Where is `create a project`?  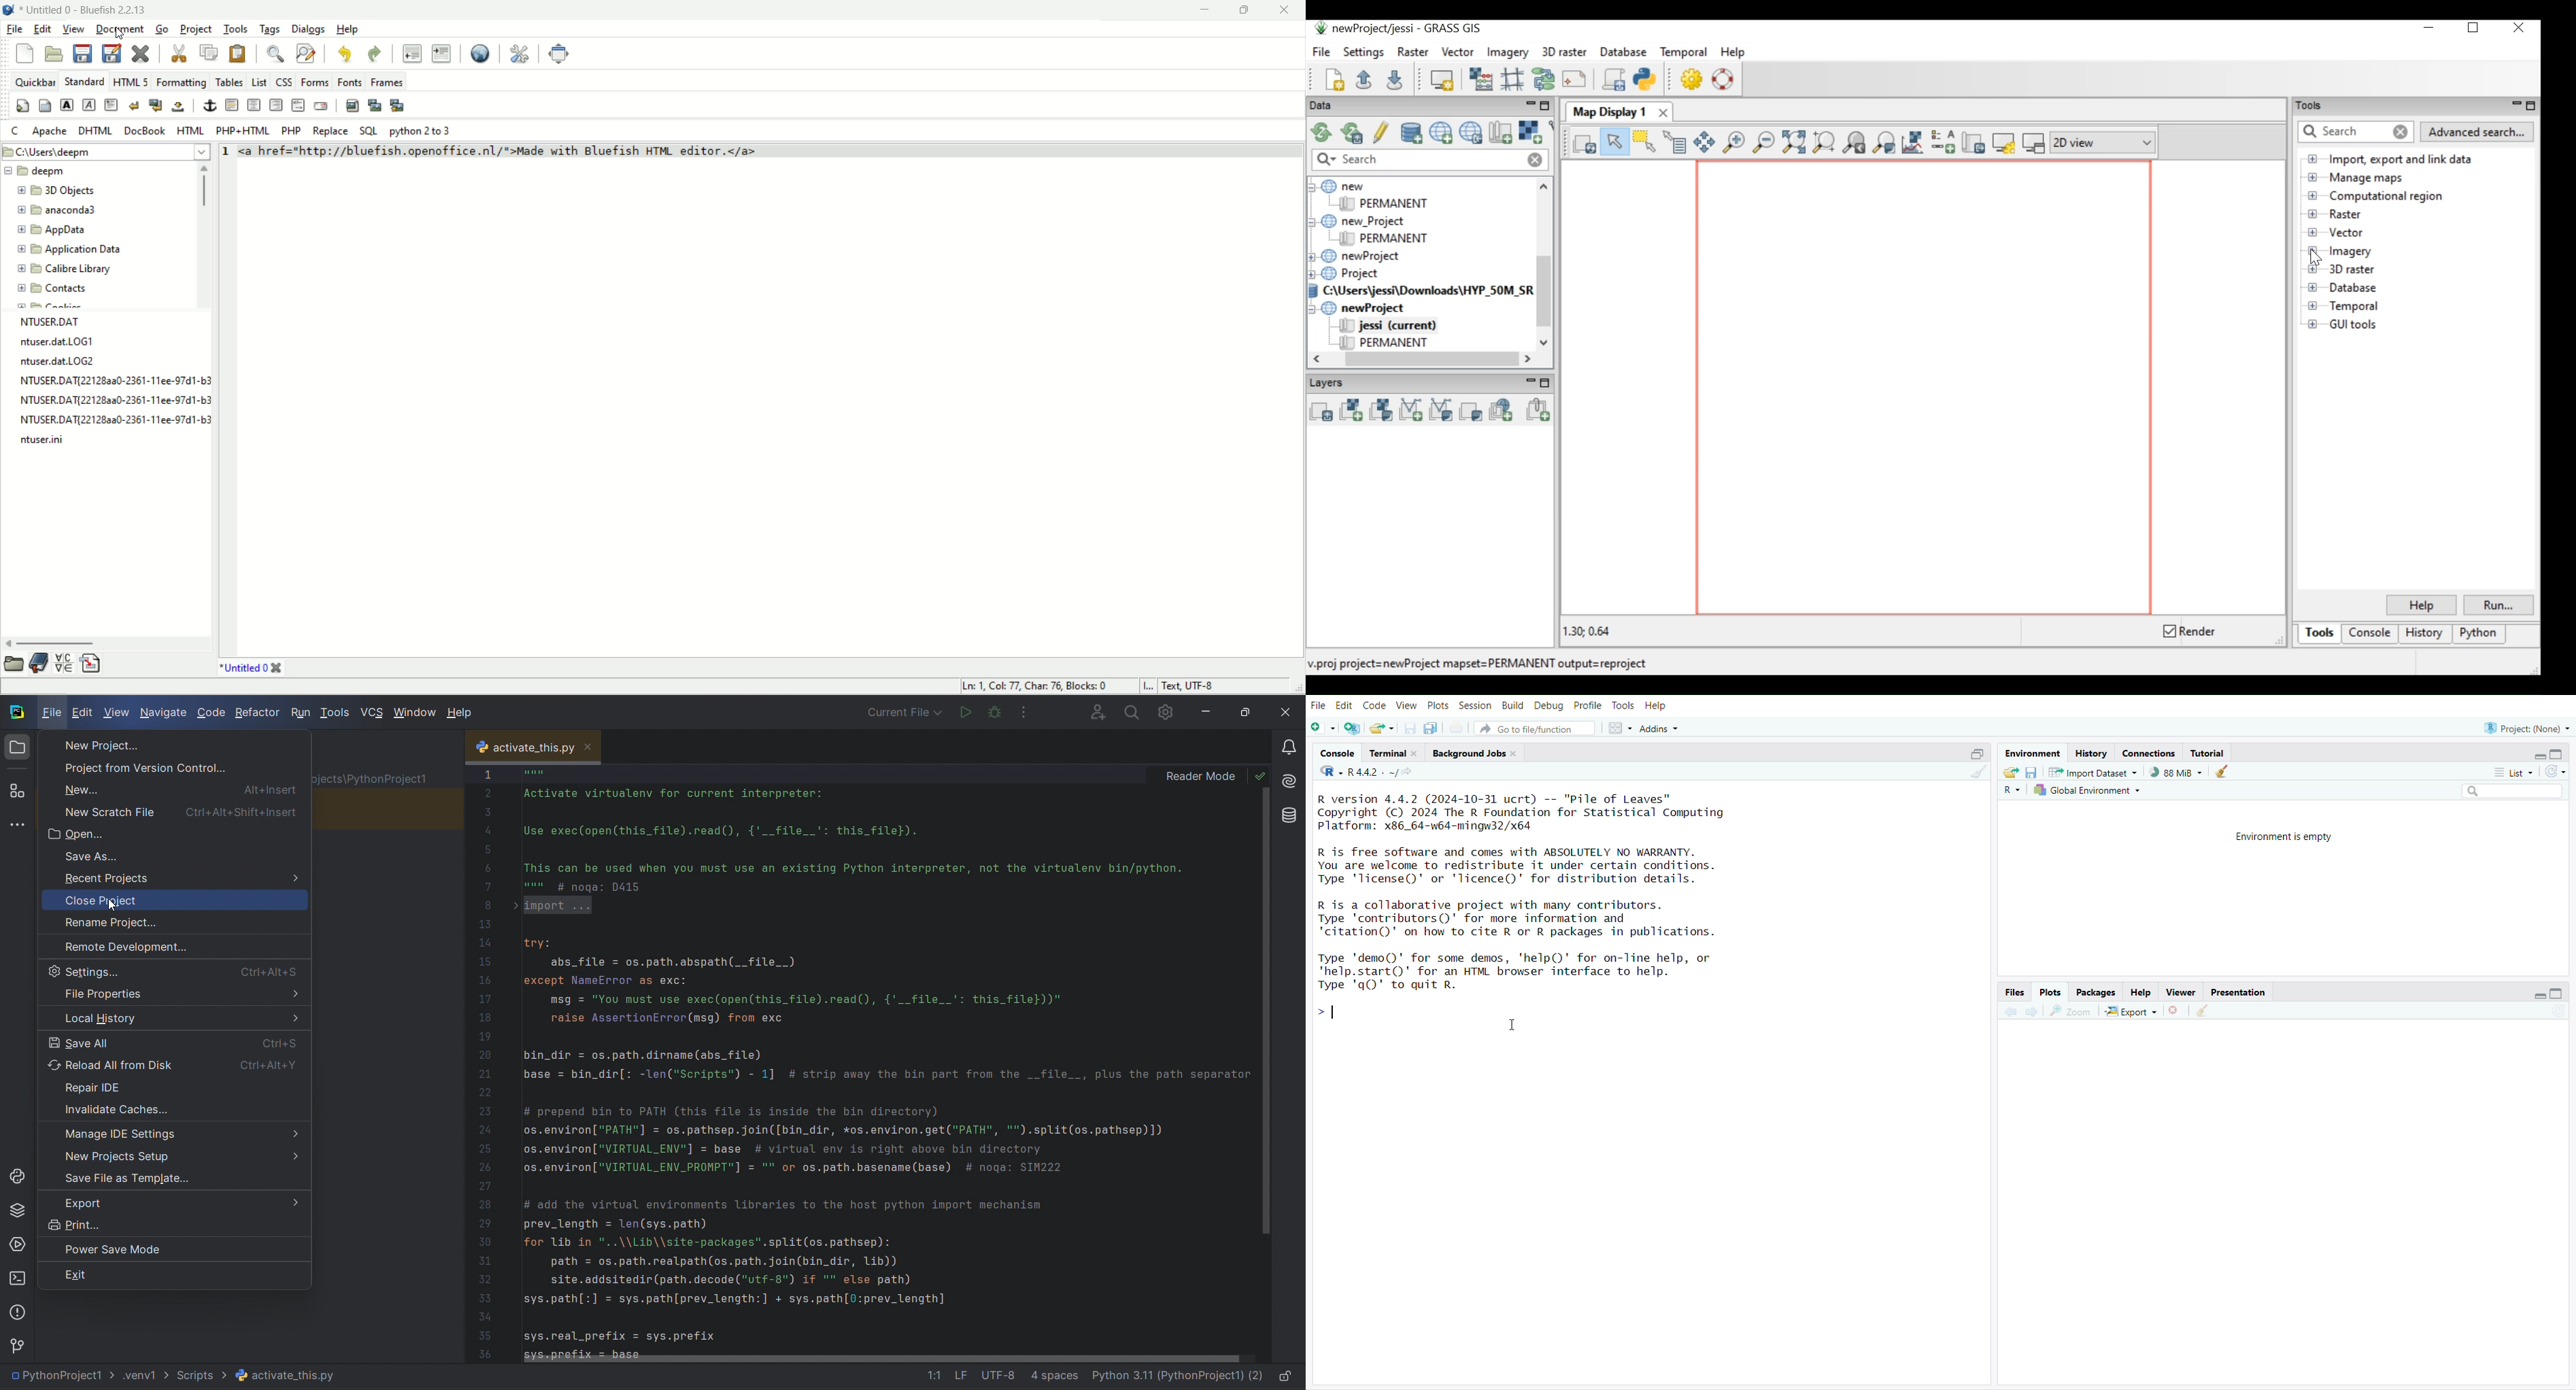 create a project is located at coordinates (1352, 728).